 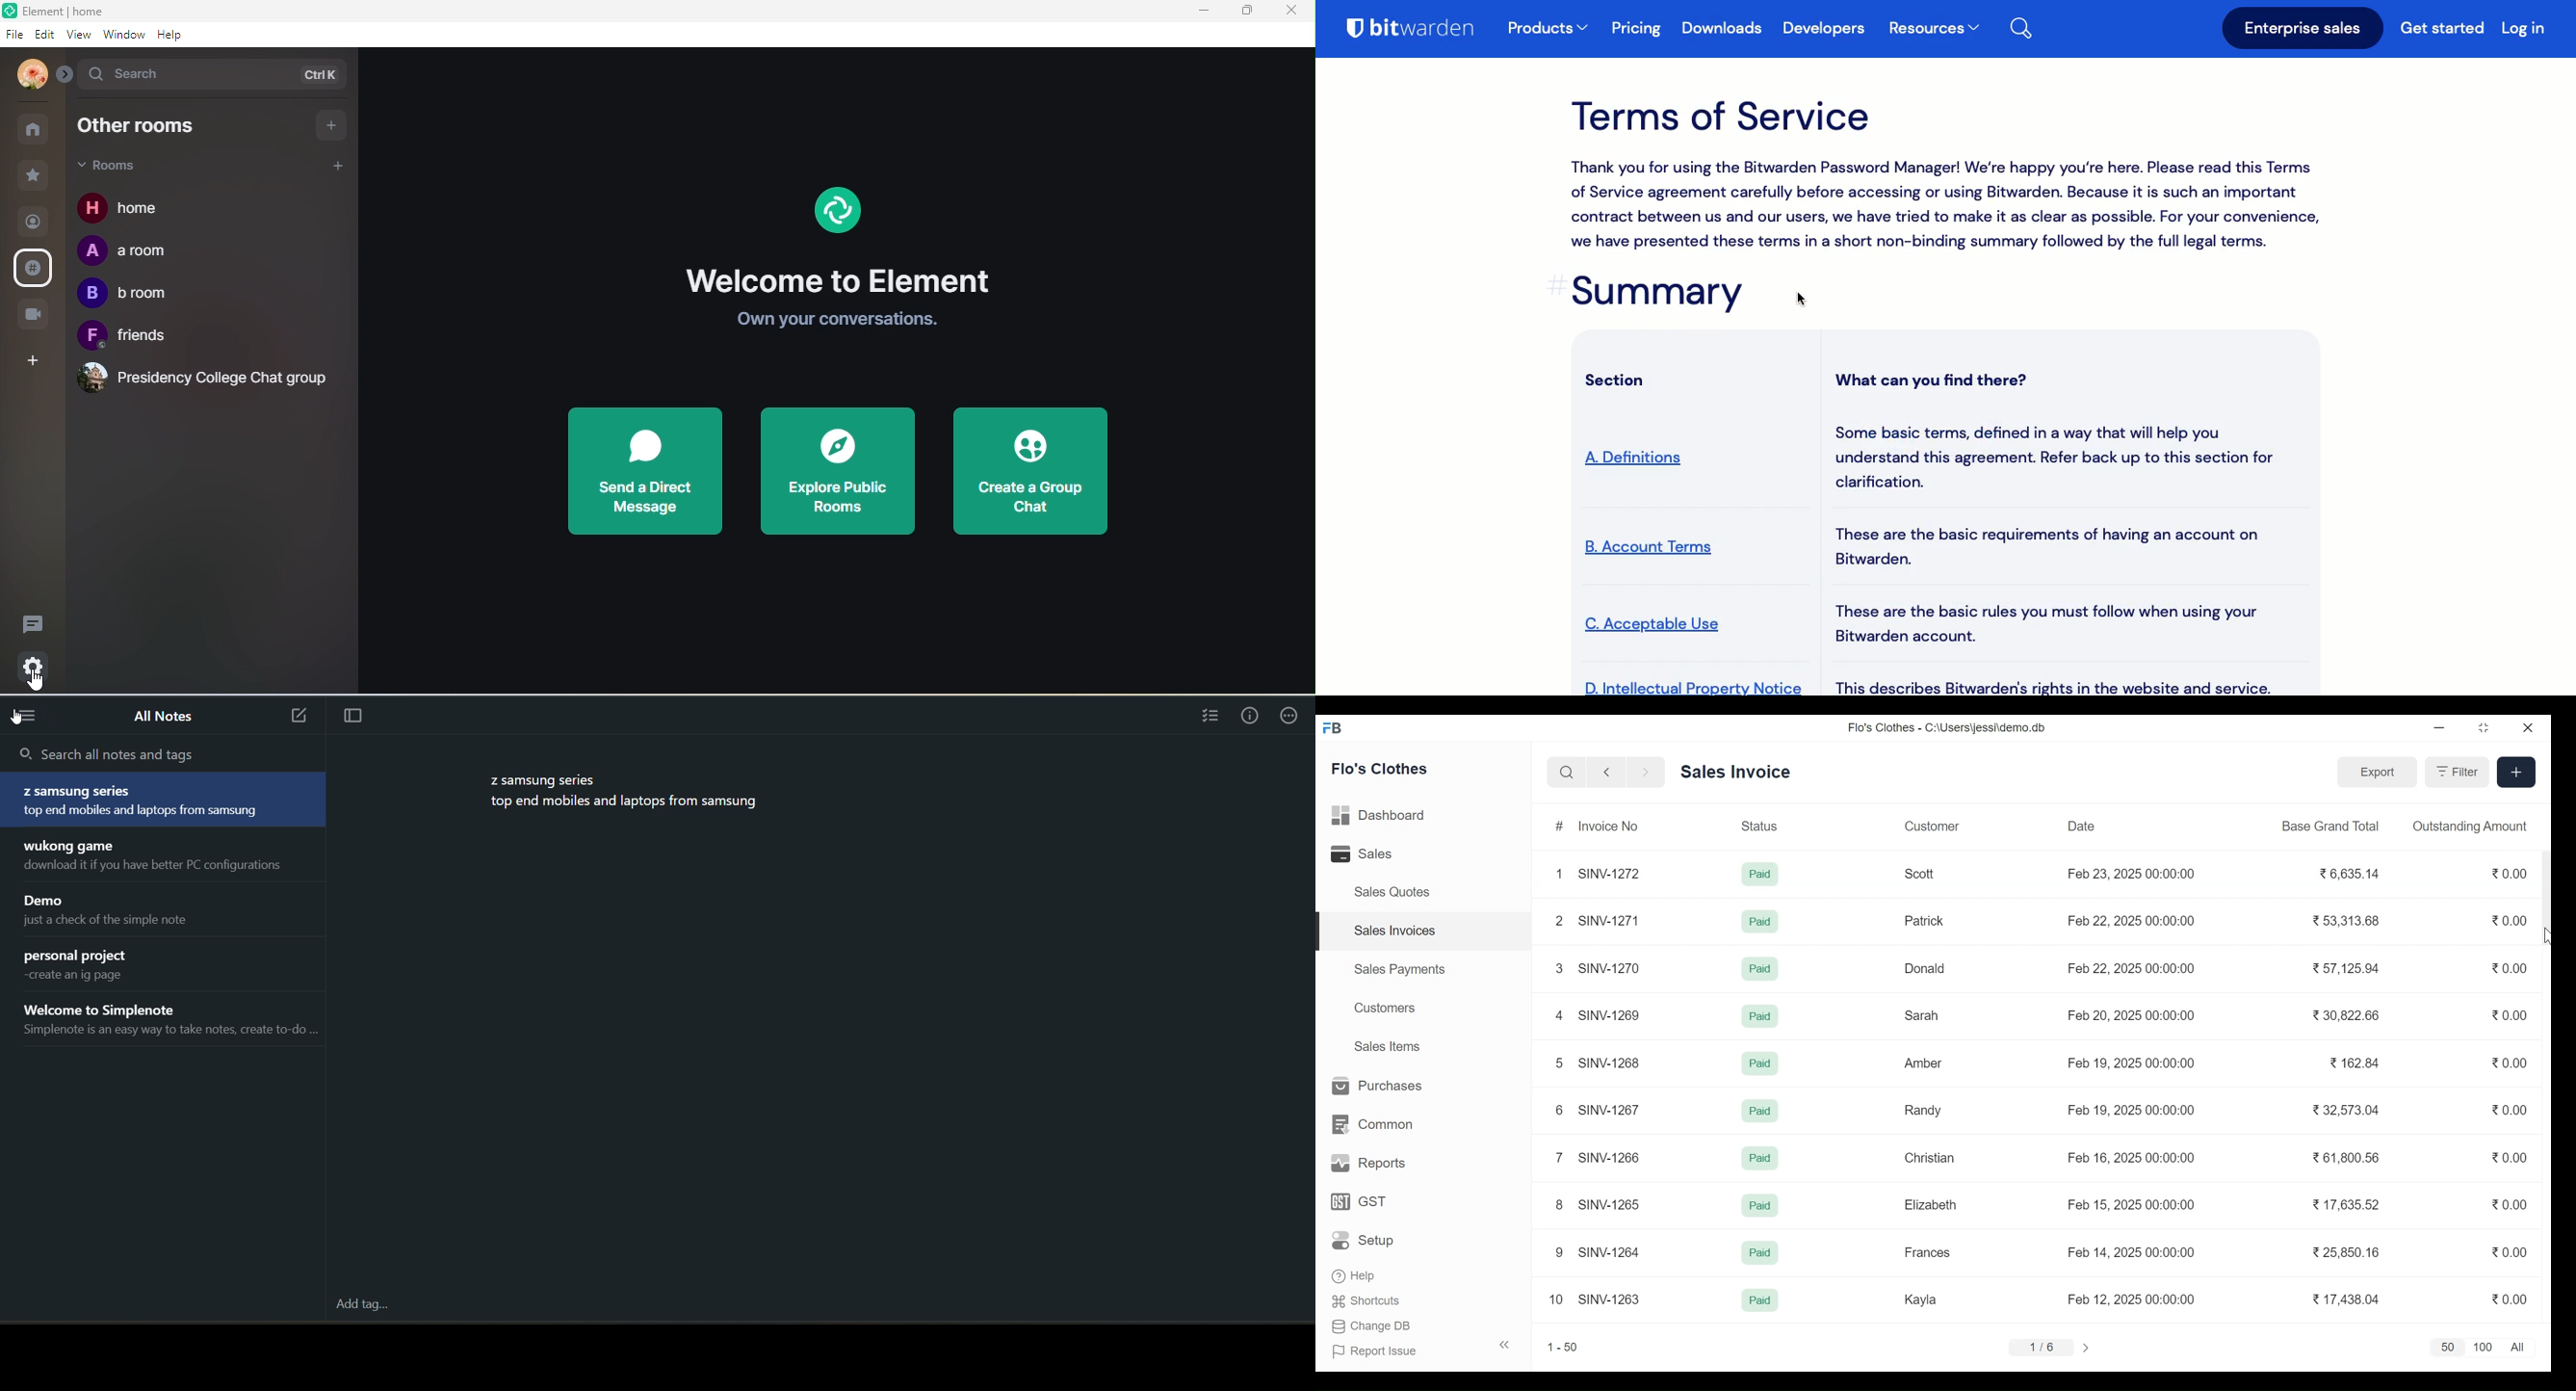 I want to click on Sales Invoices, so click(x=1429, y=931).